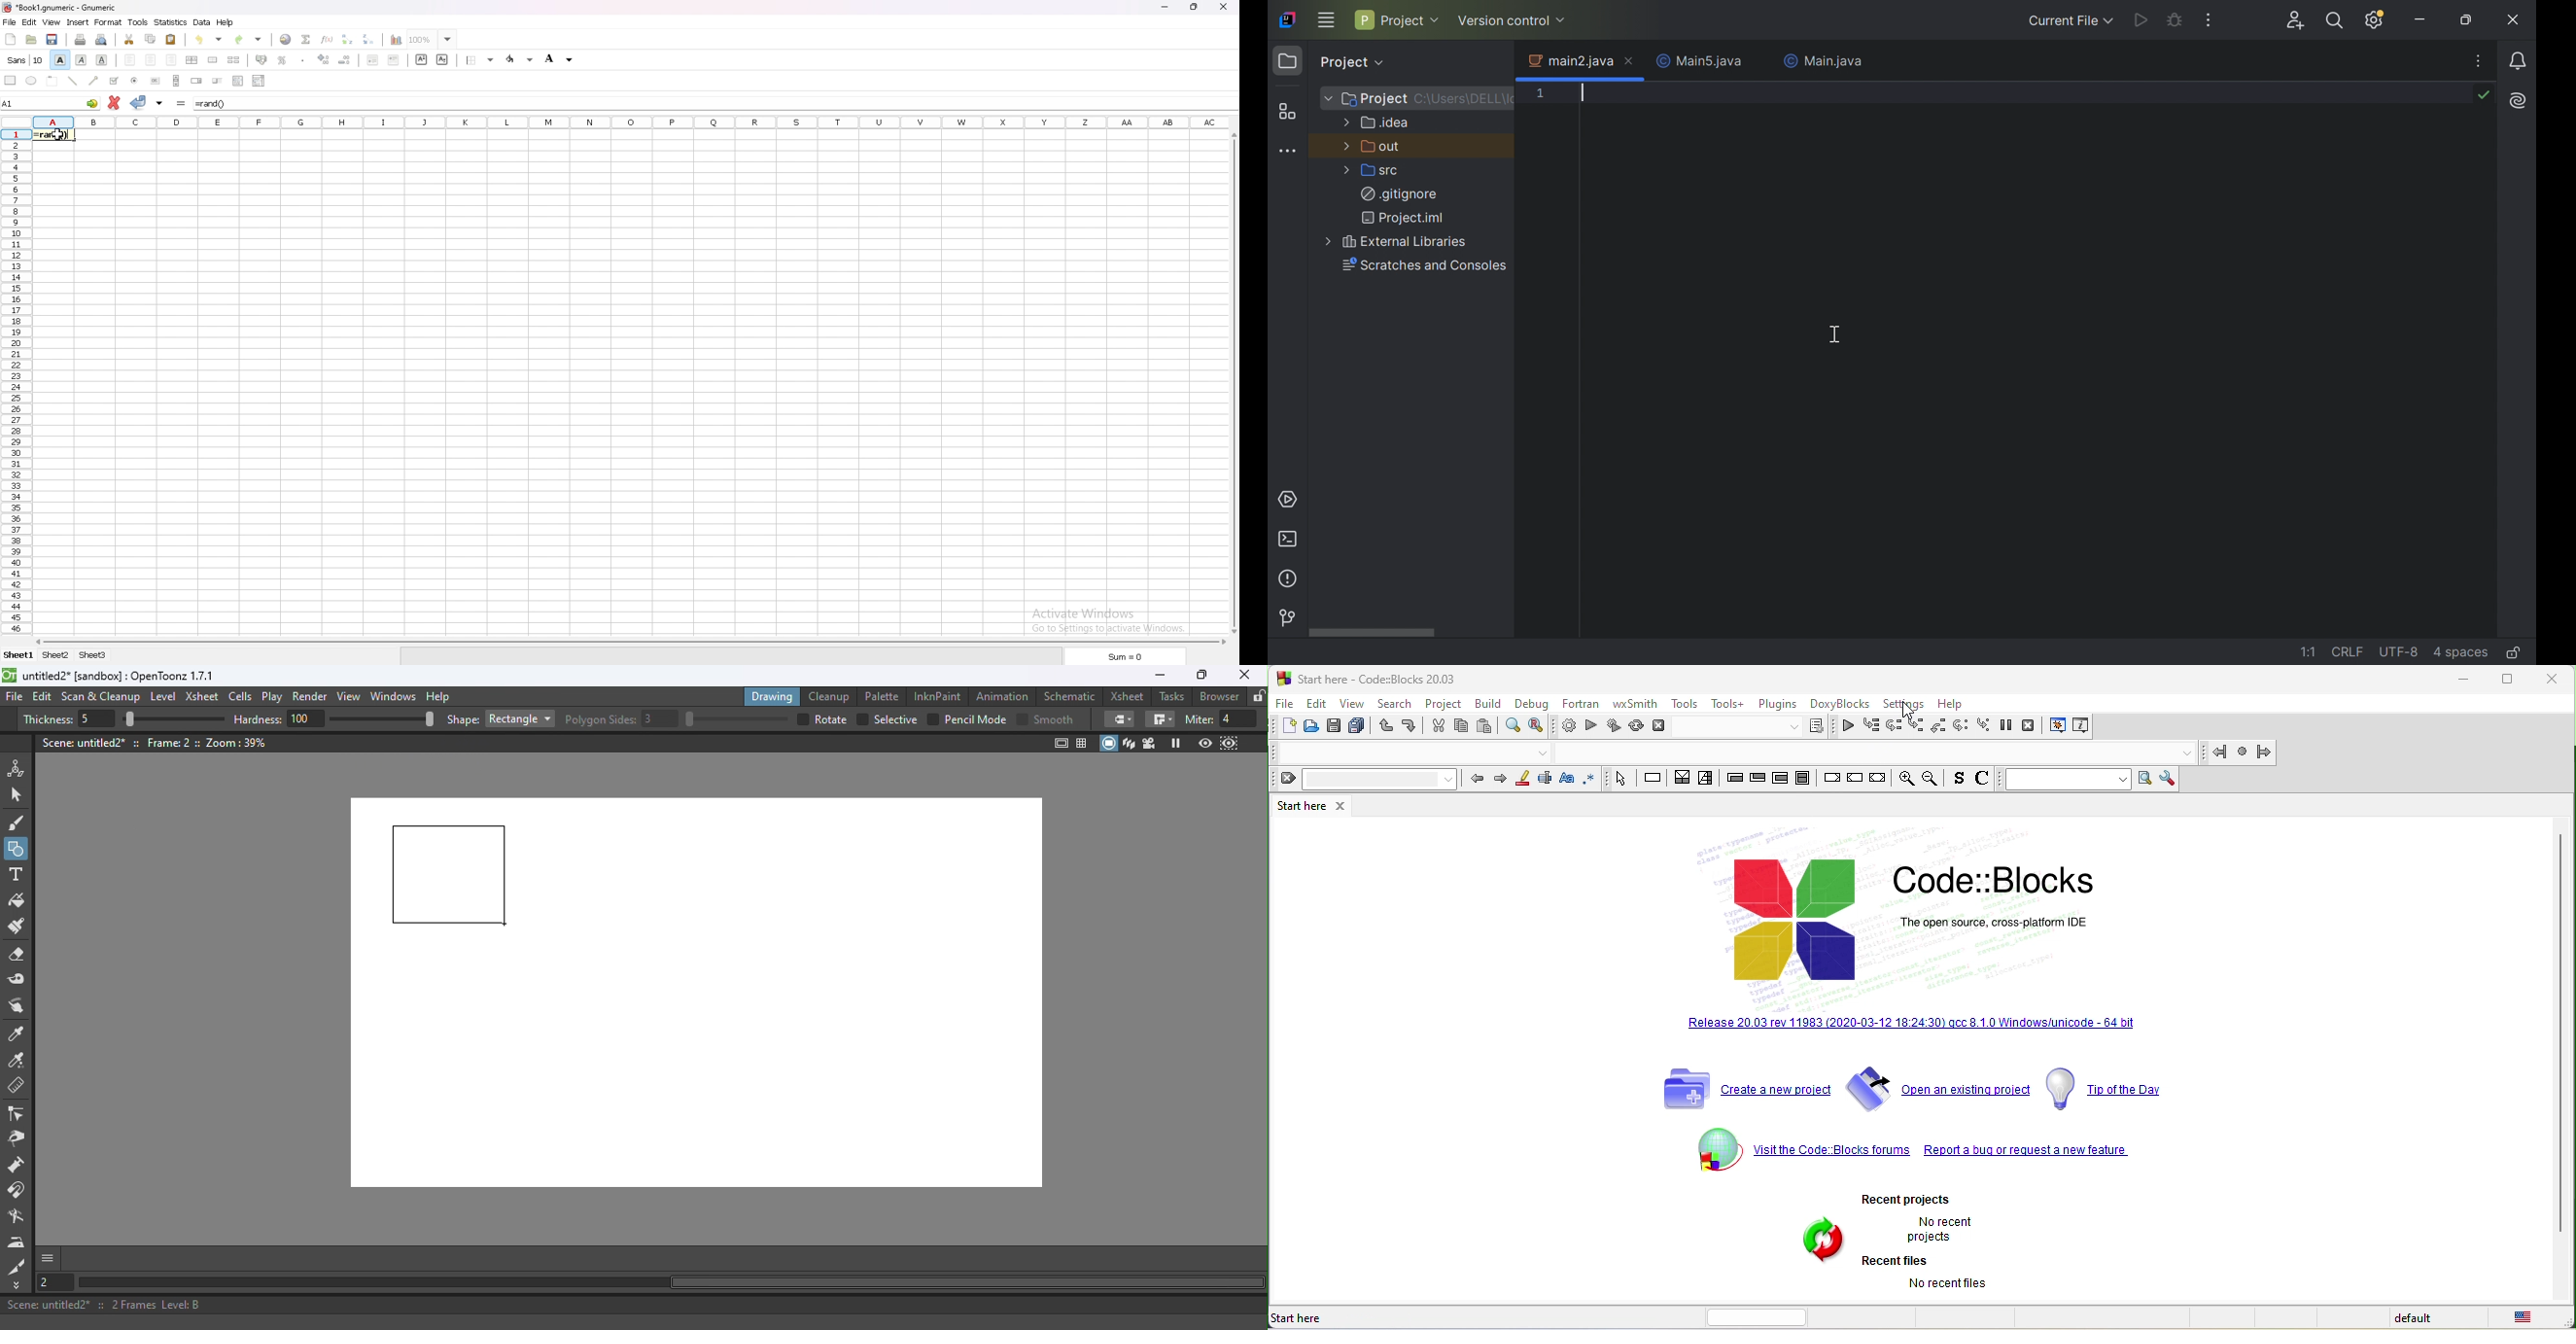  What do you see at coordinates (20, 768) in the screenshot?
I see `Animate tool` at bounding box center [20, 768].